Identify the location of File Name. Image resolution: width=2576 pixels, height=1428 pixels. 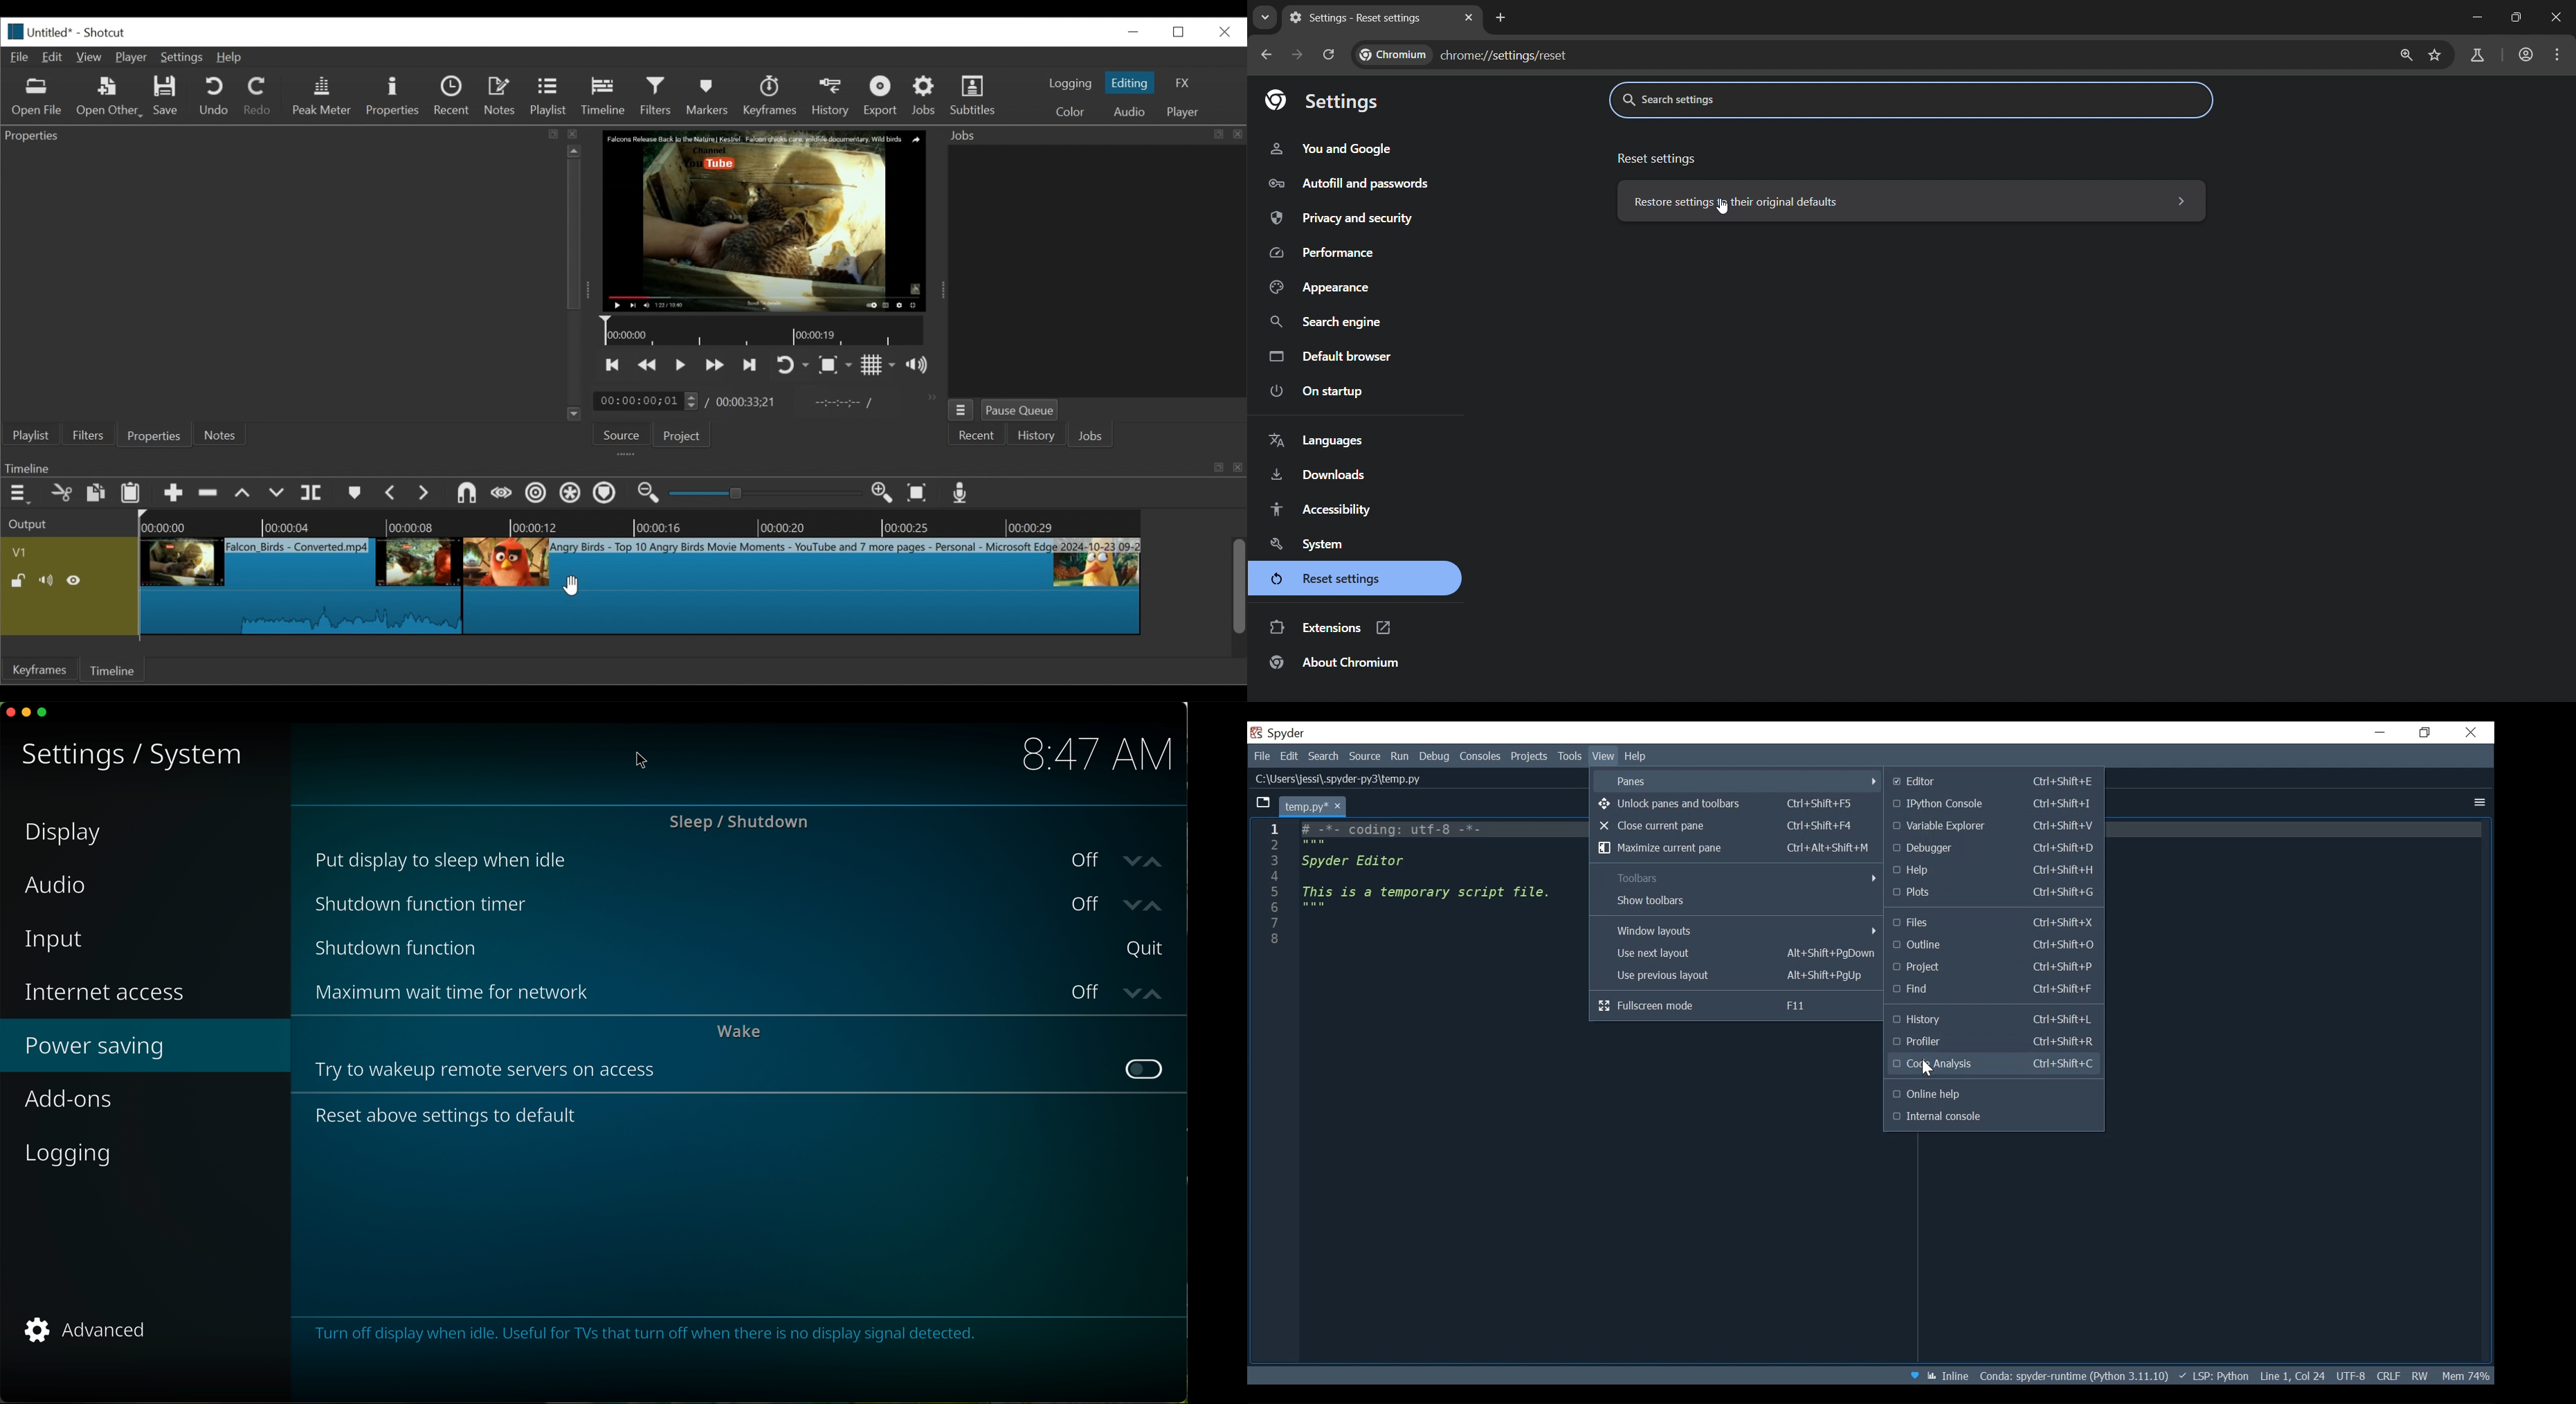
(54, 31).